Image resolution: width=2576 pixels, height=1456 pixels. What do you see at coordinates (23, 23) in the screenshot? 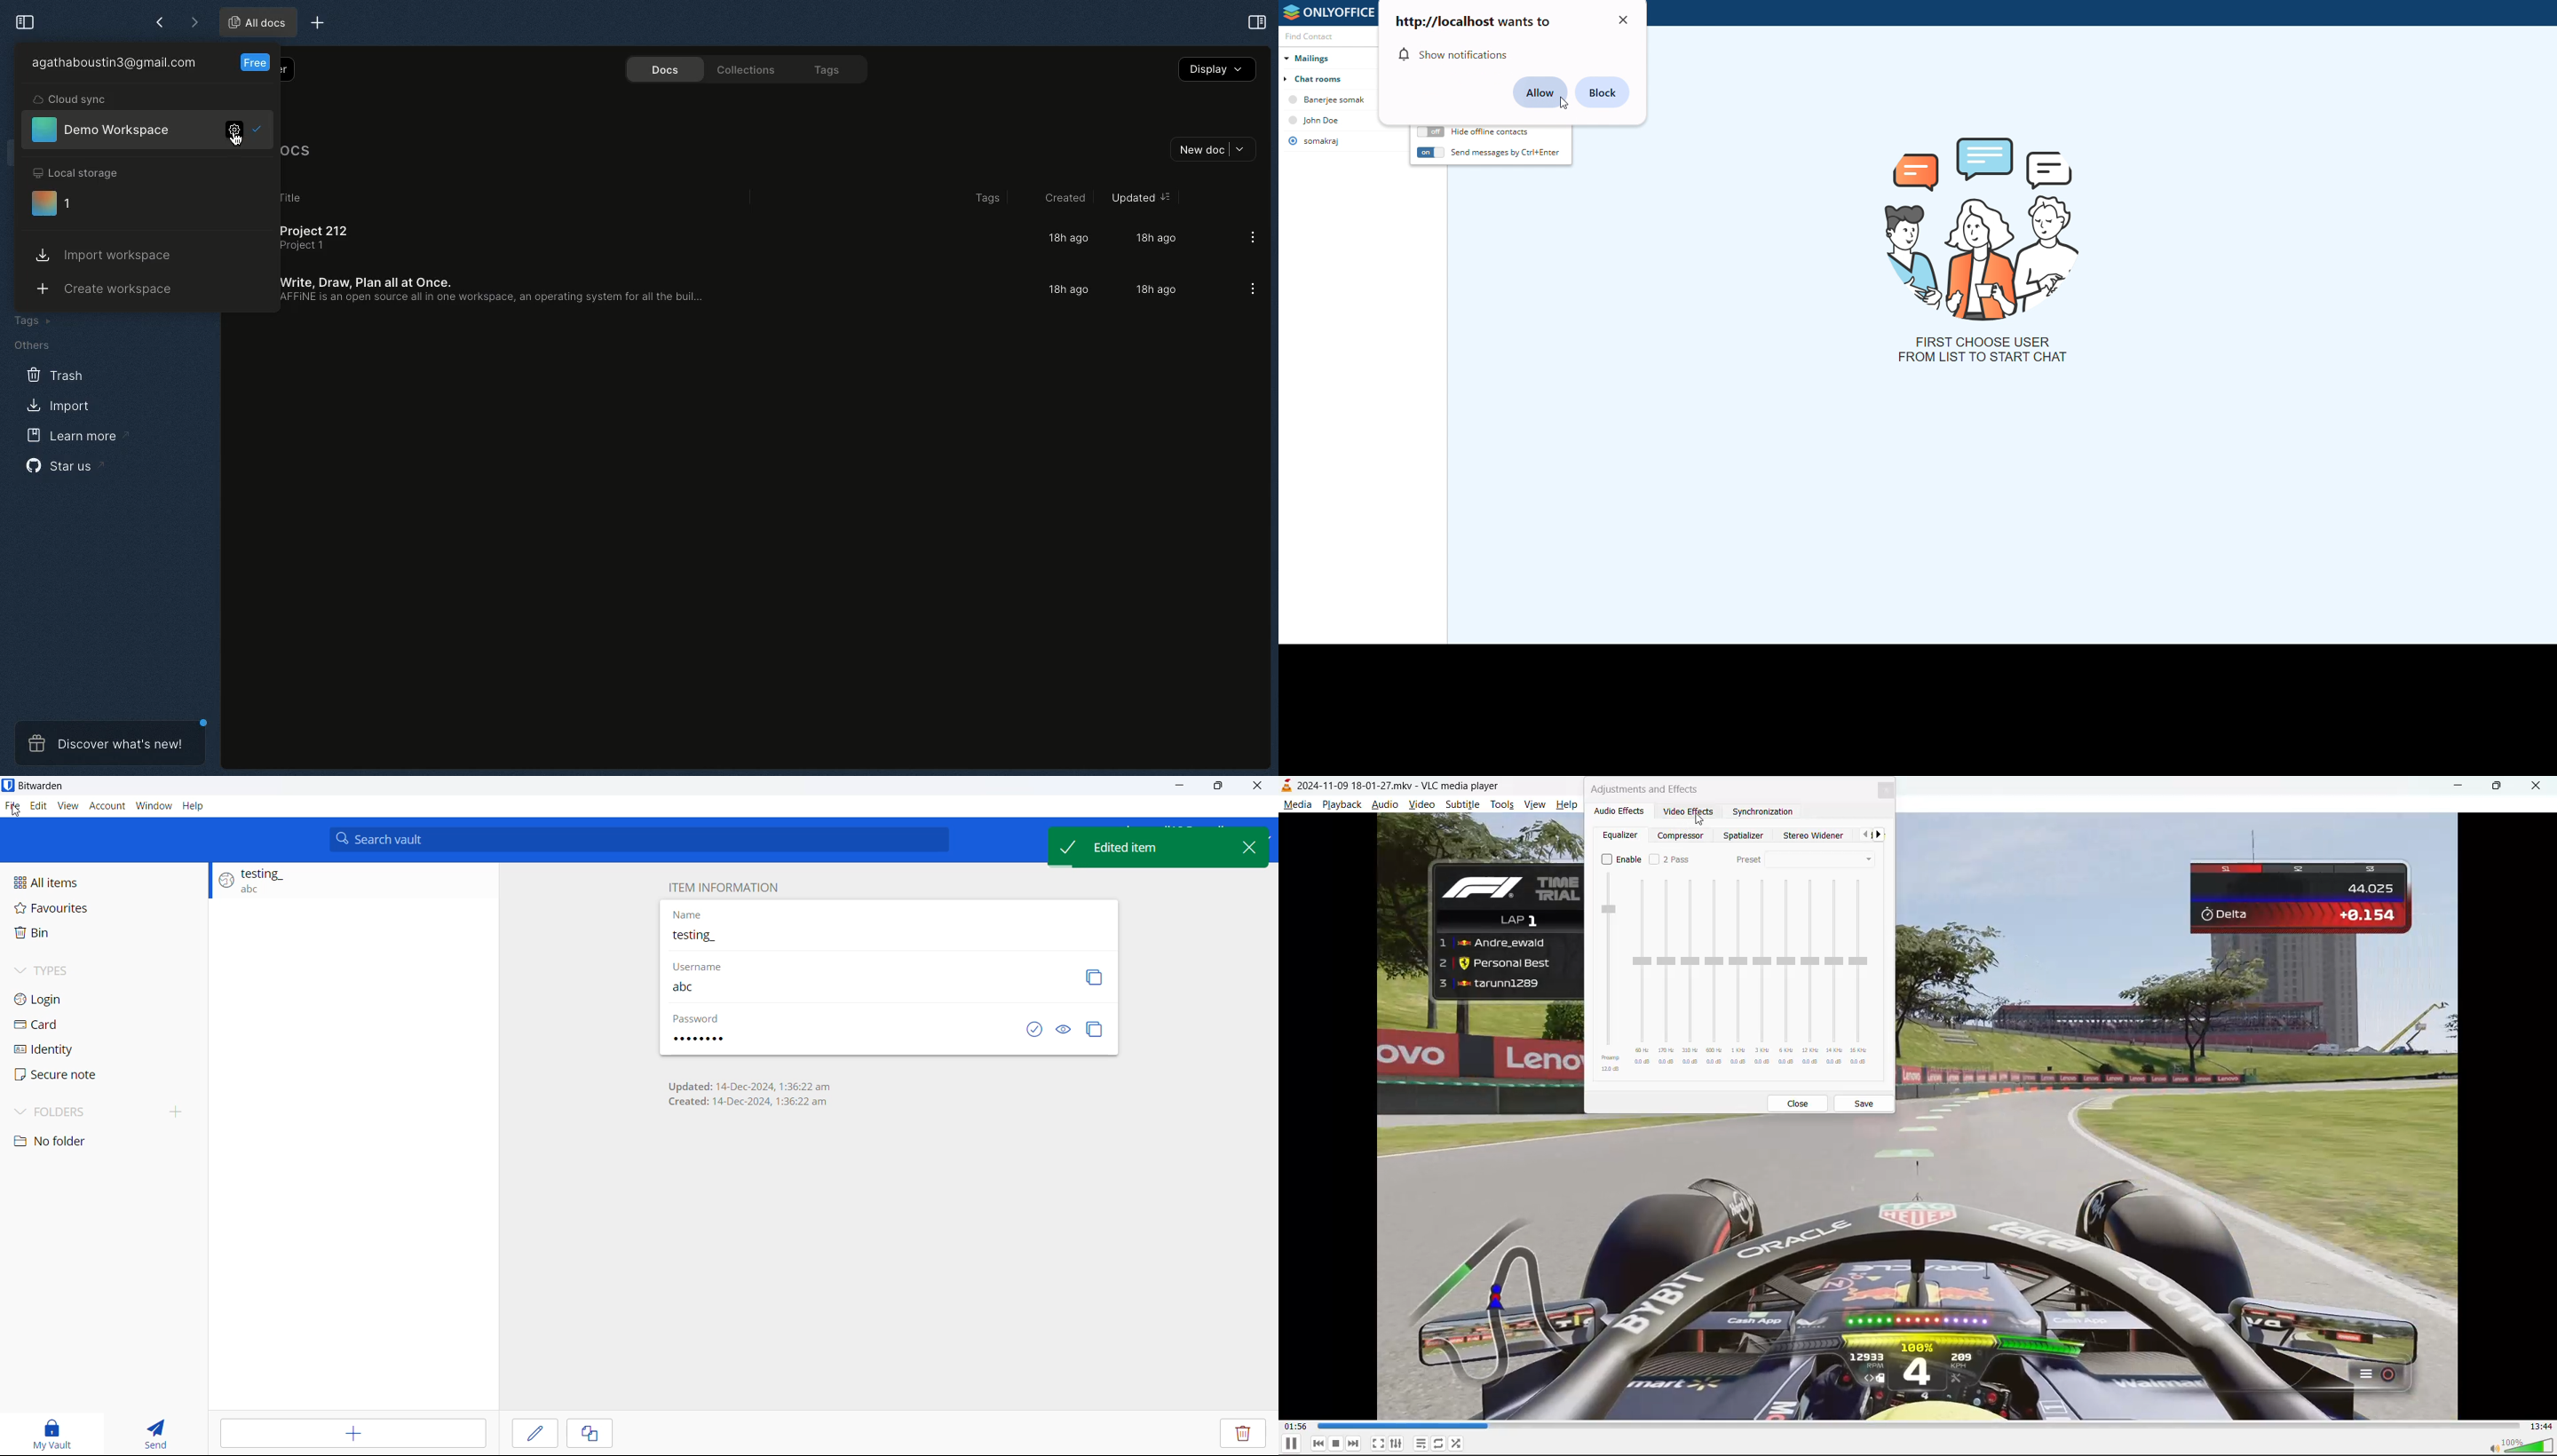
I see `Collapse sidebar` at bounding box center [23, 23].